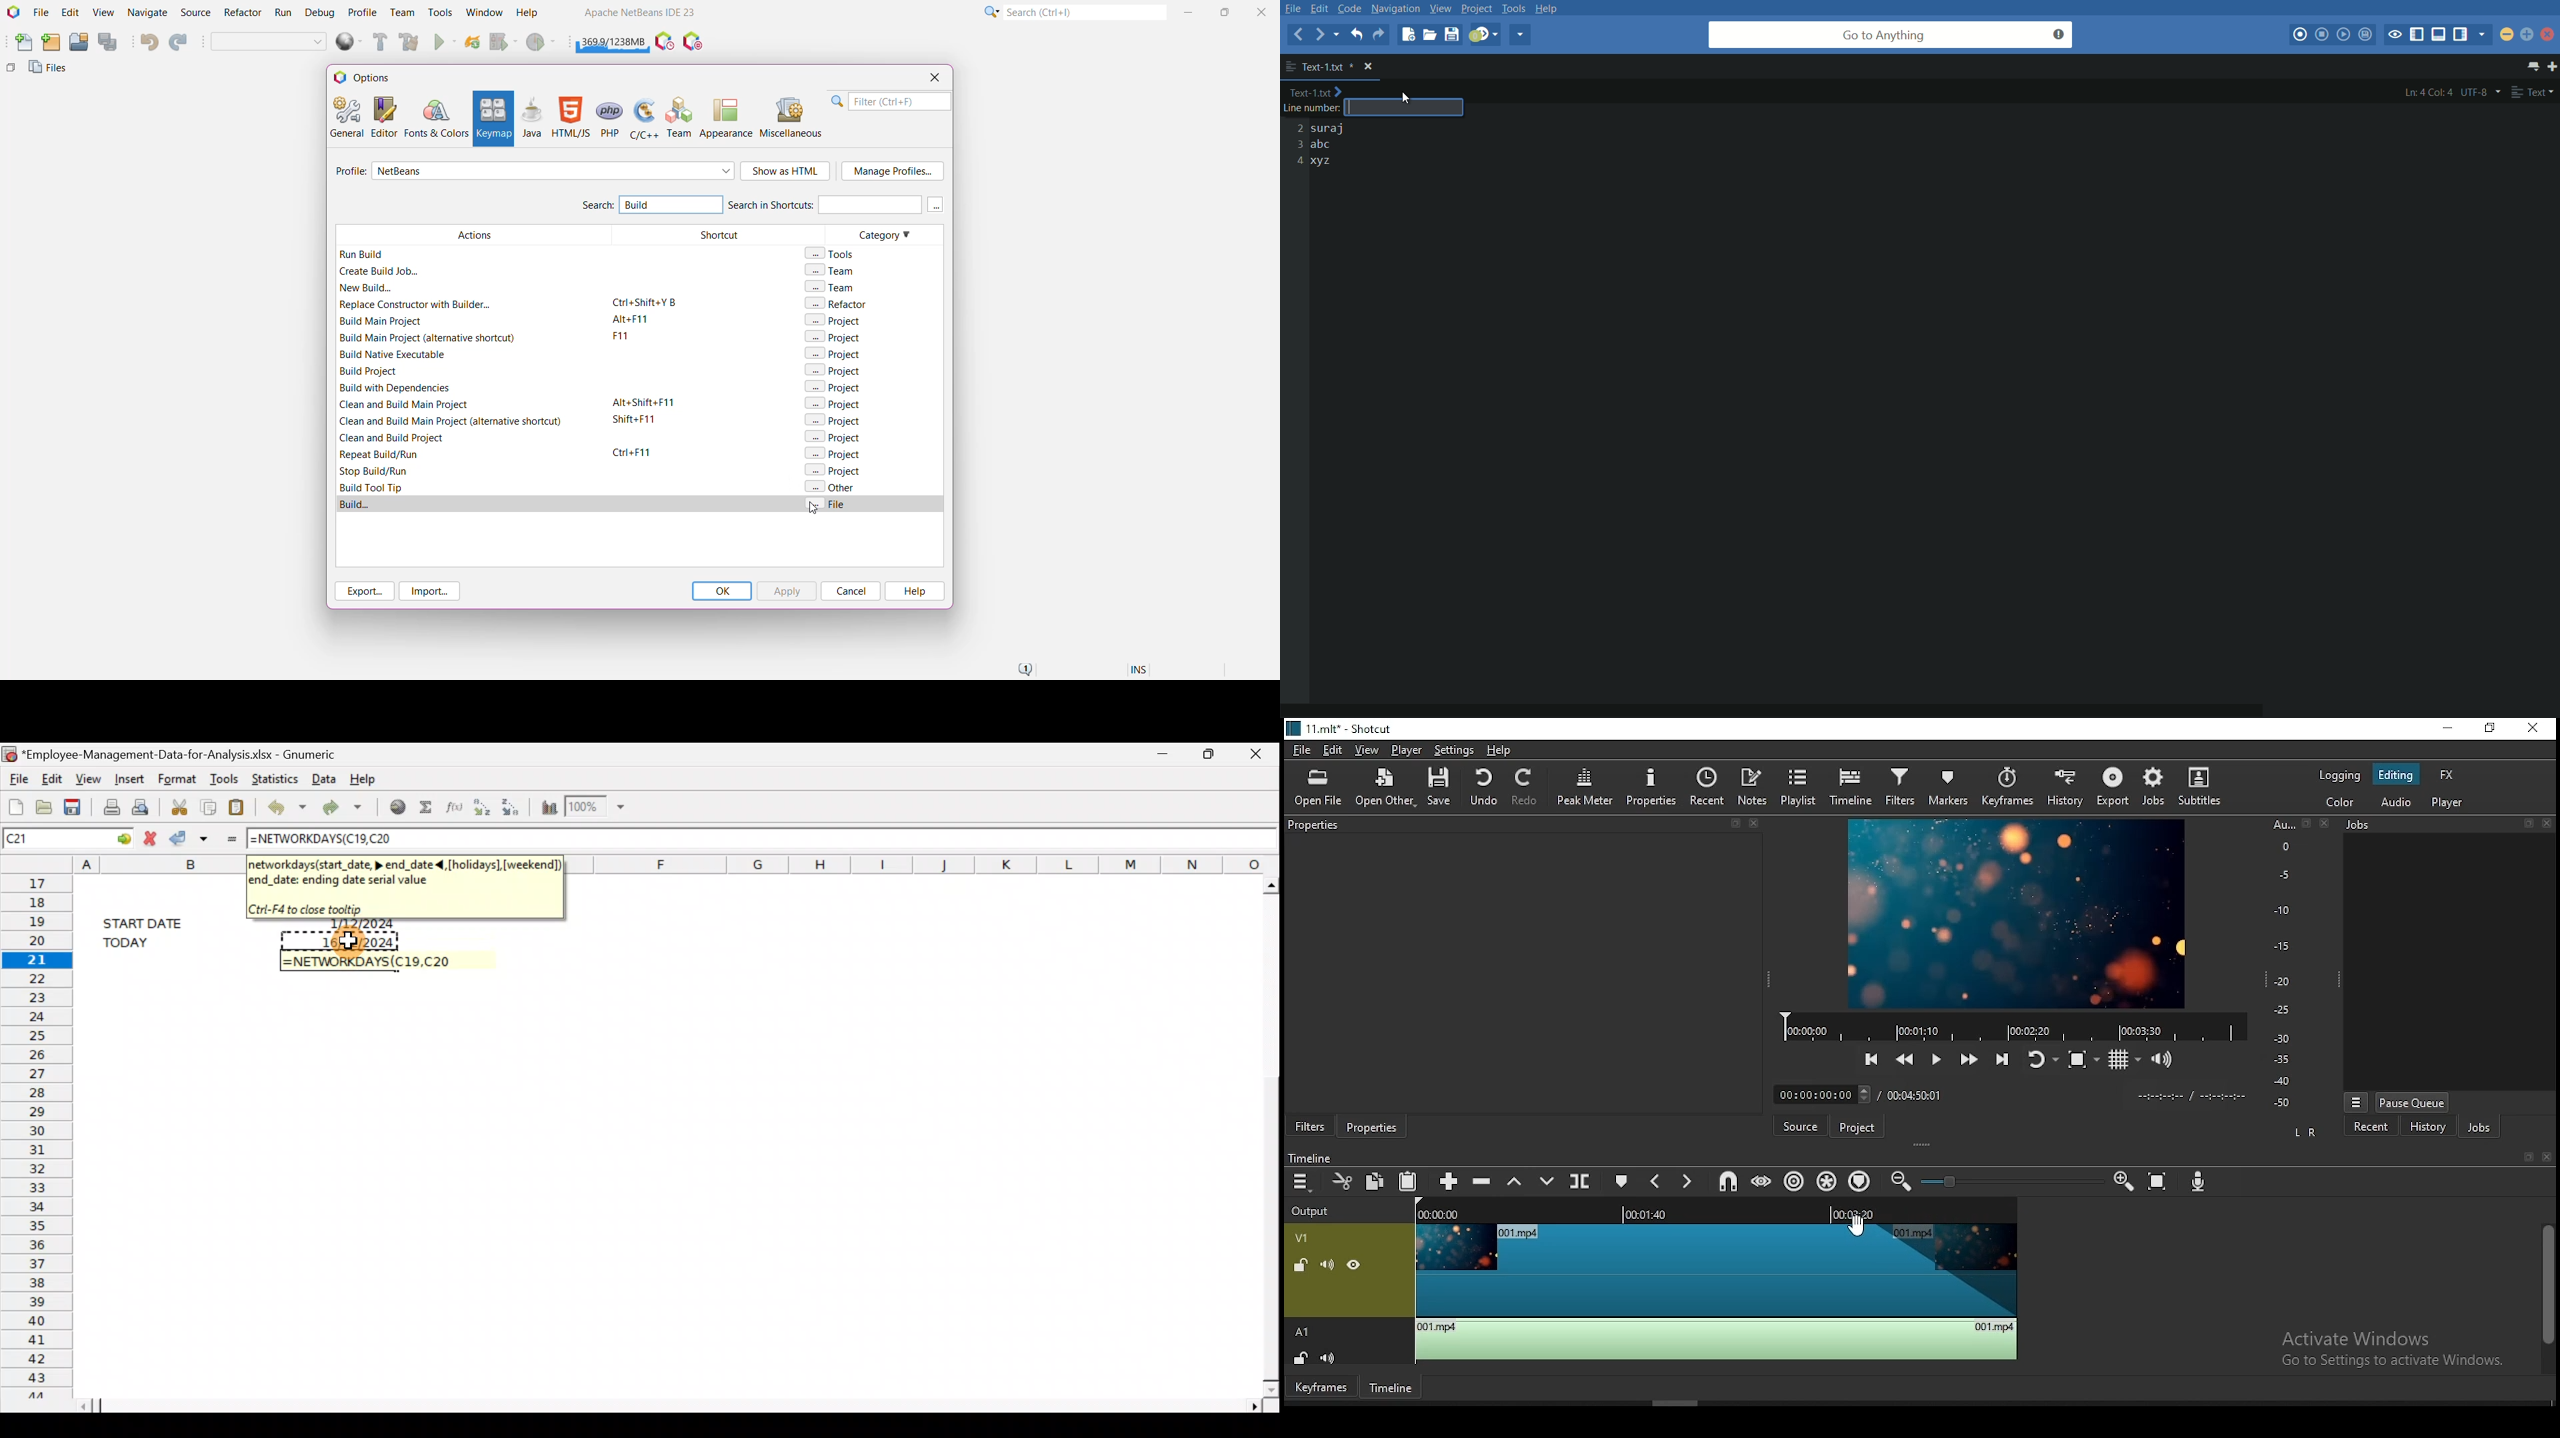 The width and height of the screenshot is (2576, 1456). What do you see at coordinates (1797, 1182) in the screenshot?
I see `ripple` at bounding box center [1797, 1182].